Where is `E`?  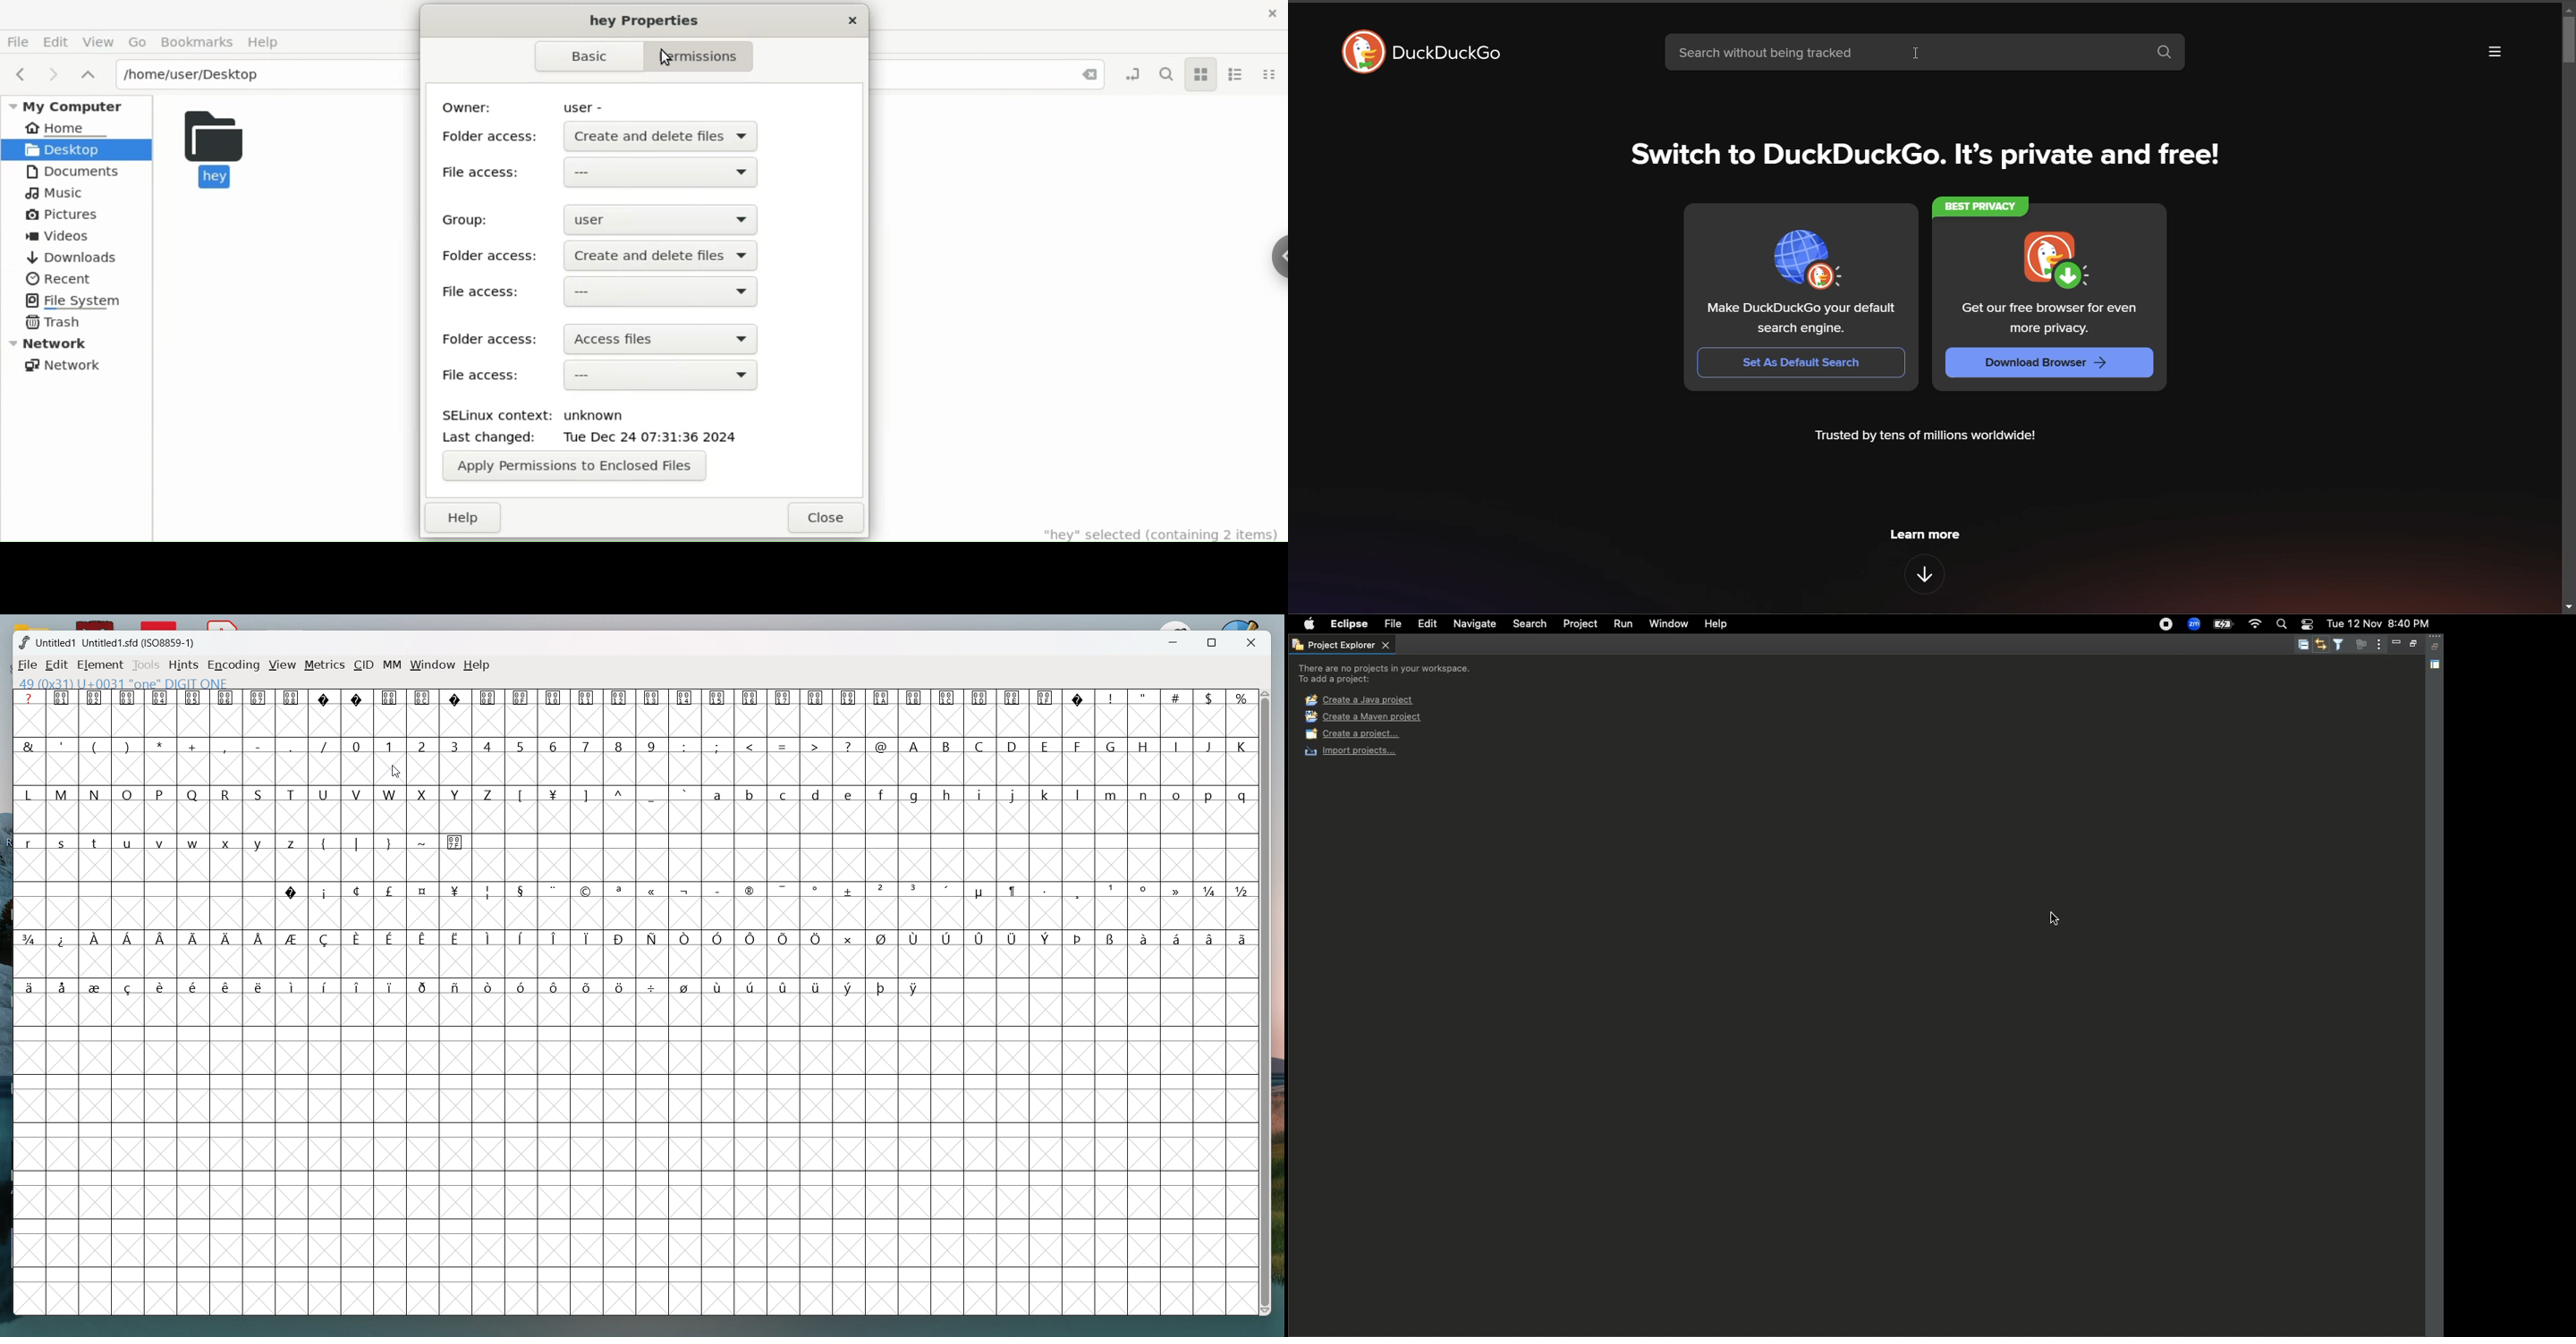
E is located at coordinates (1048, 746).